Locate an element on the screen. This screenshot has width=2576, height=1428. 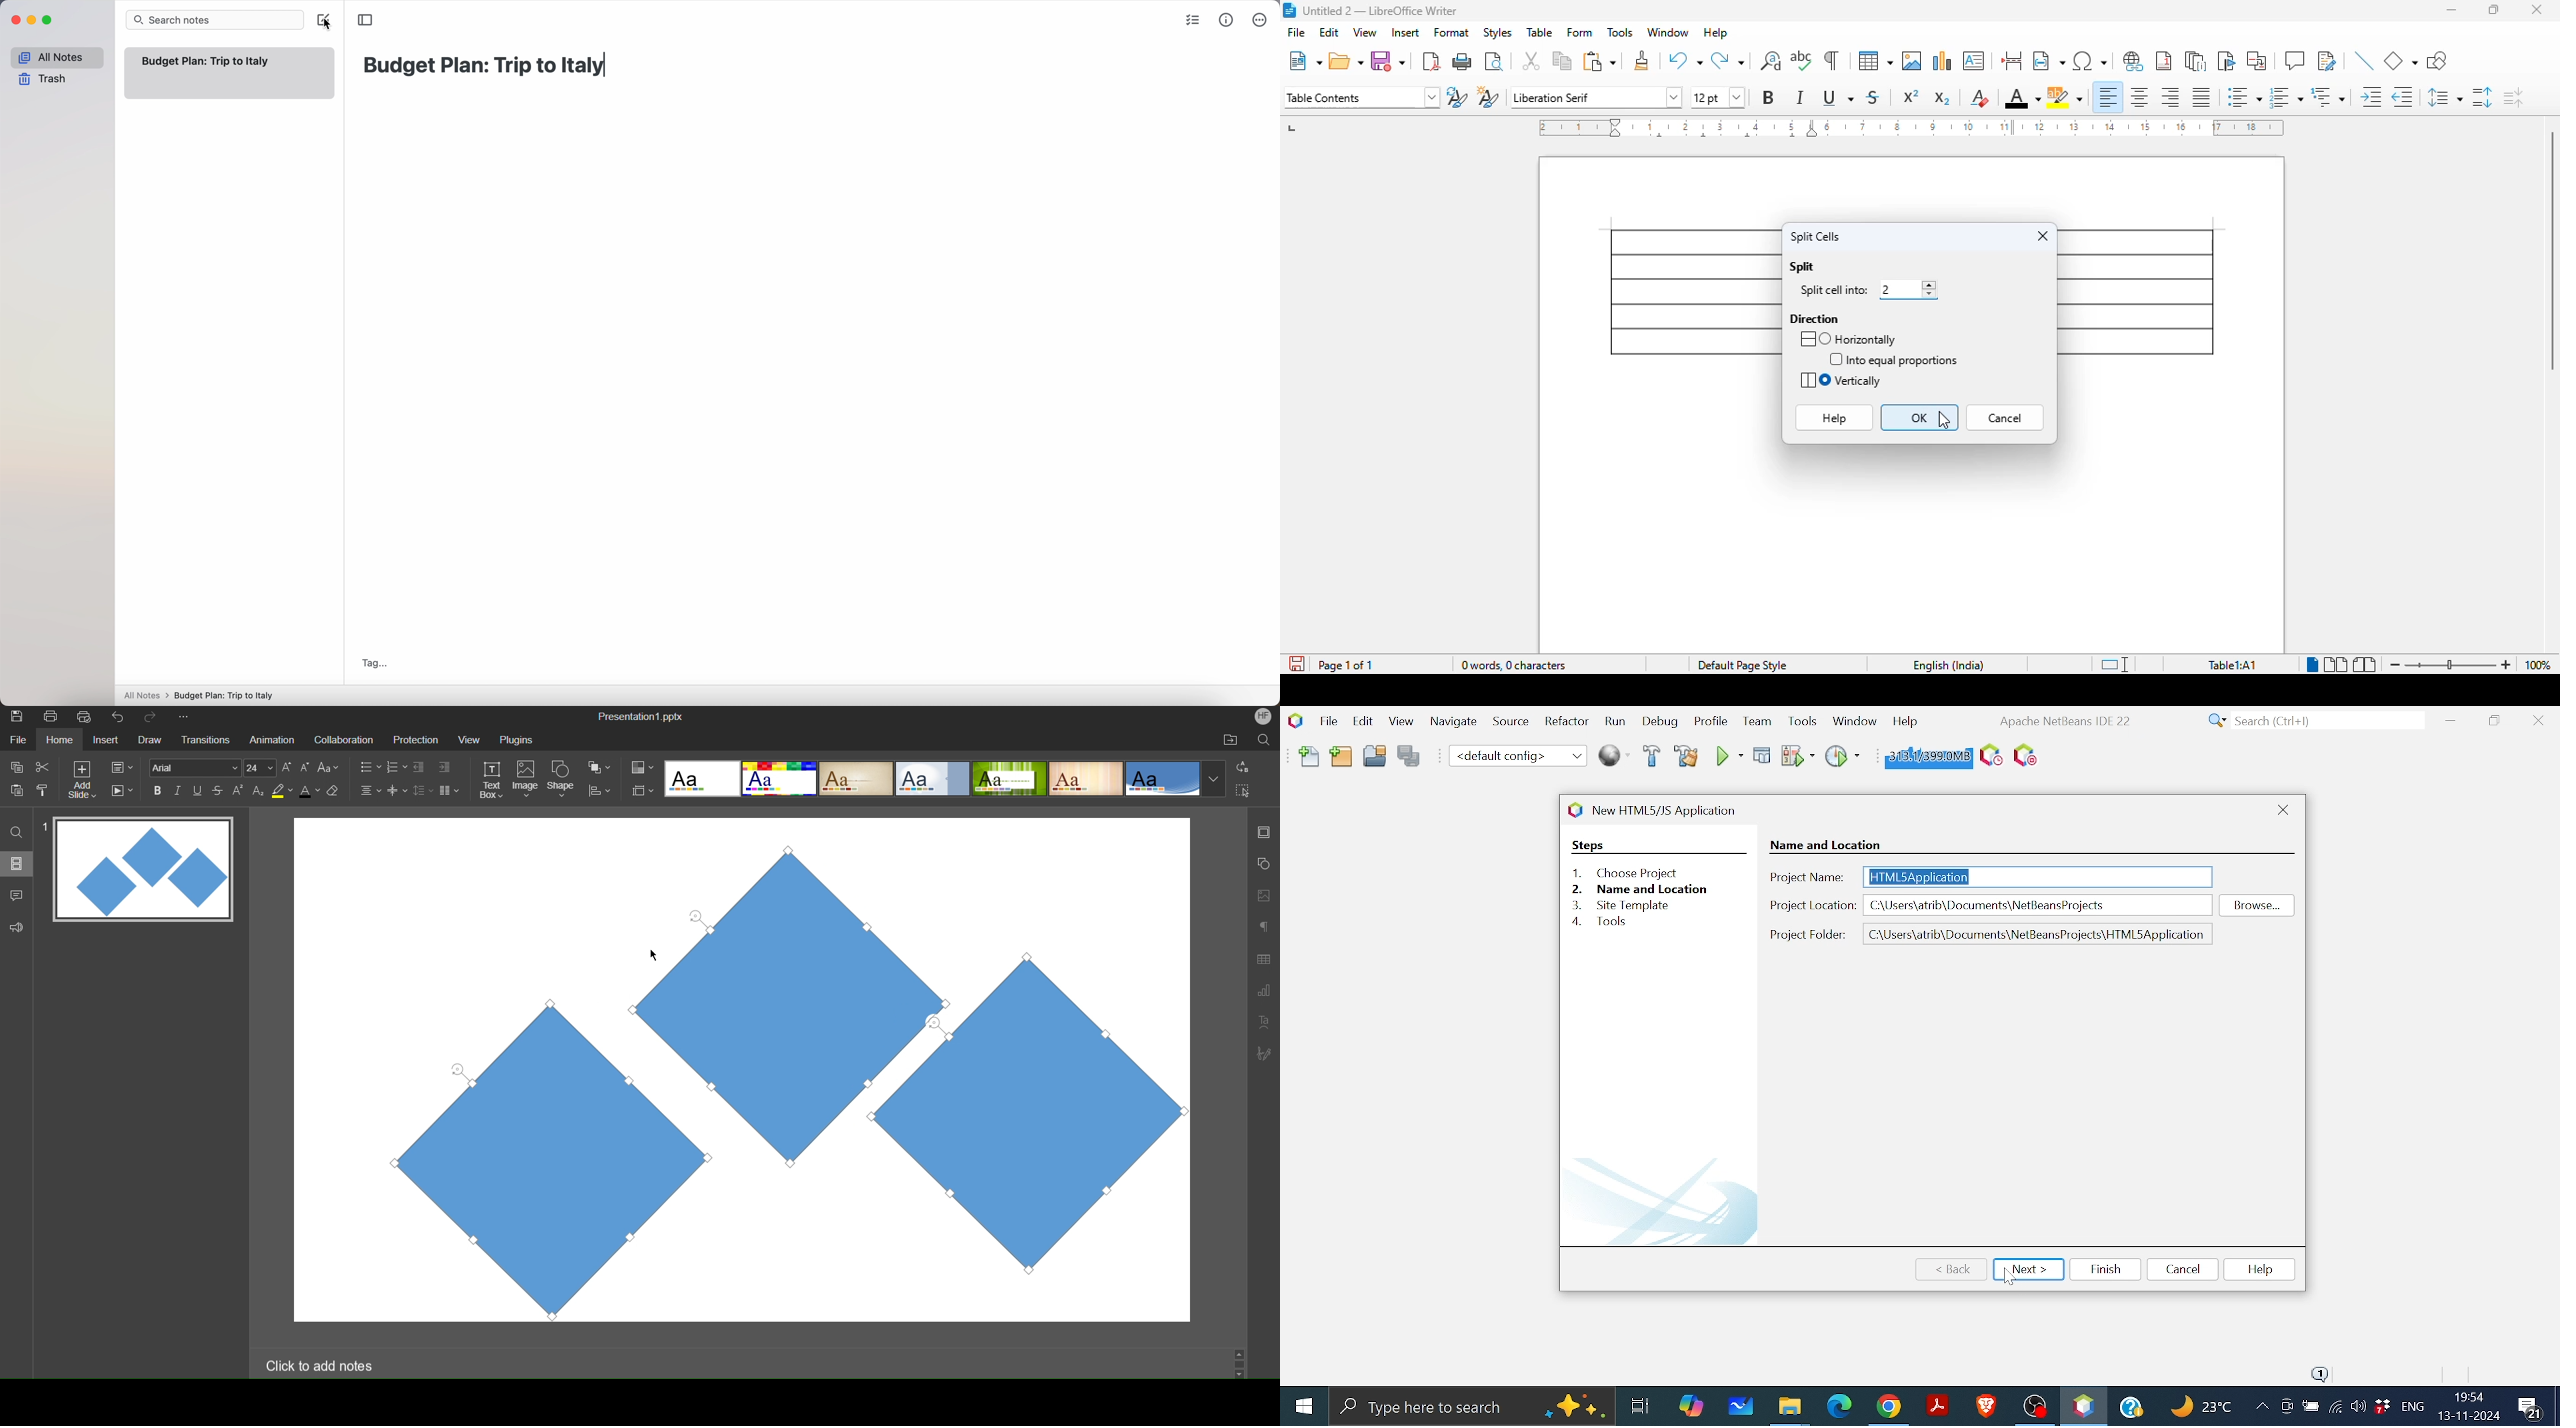
View is located at coordinates (465, 739).